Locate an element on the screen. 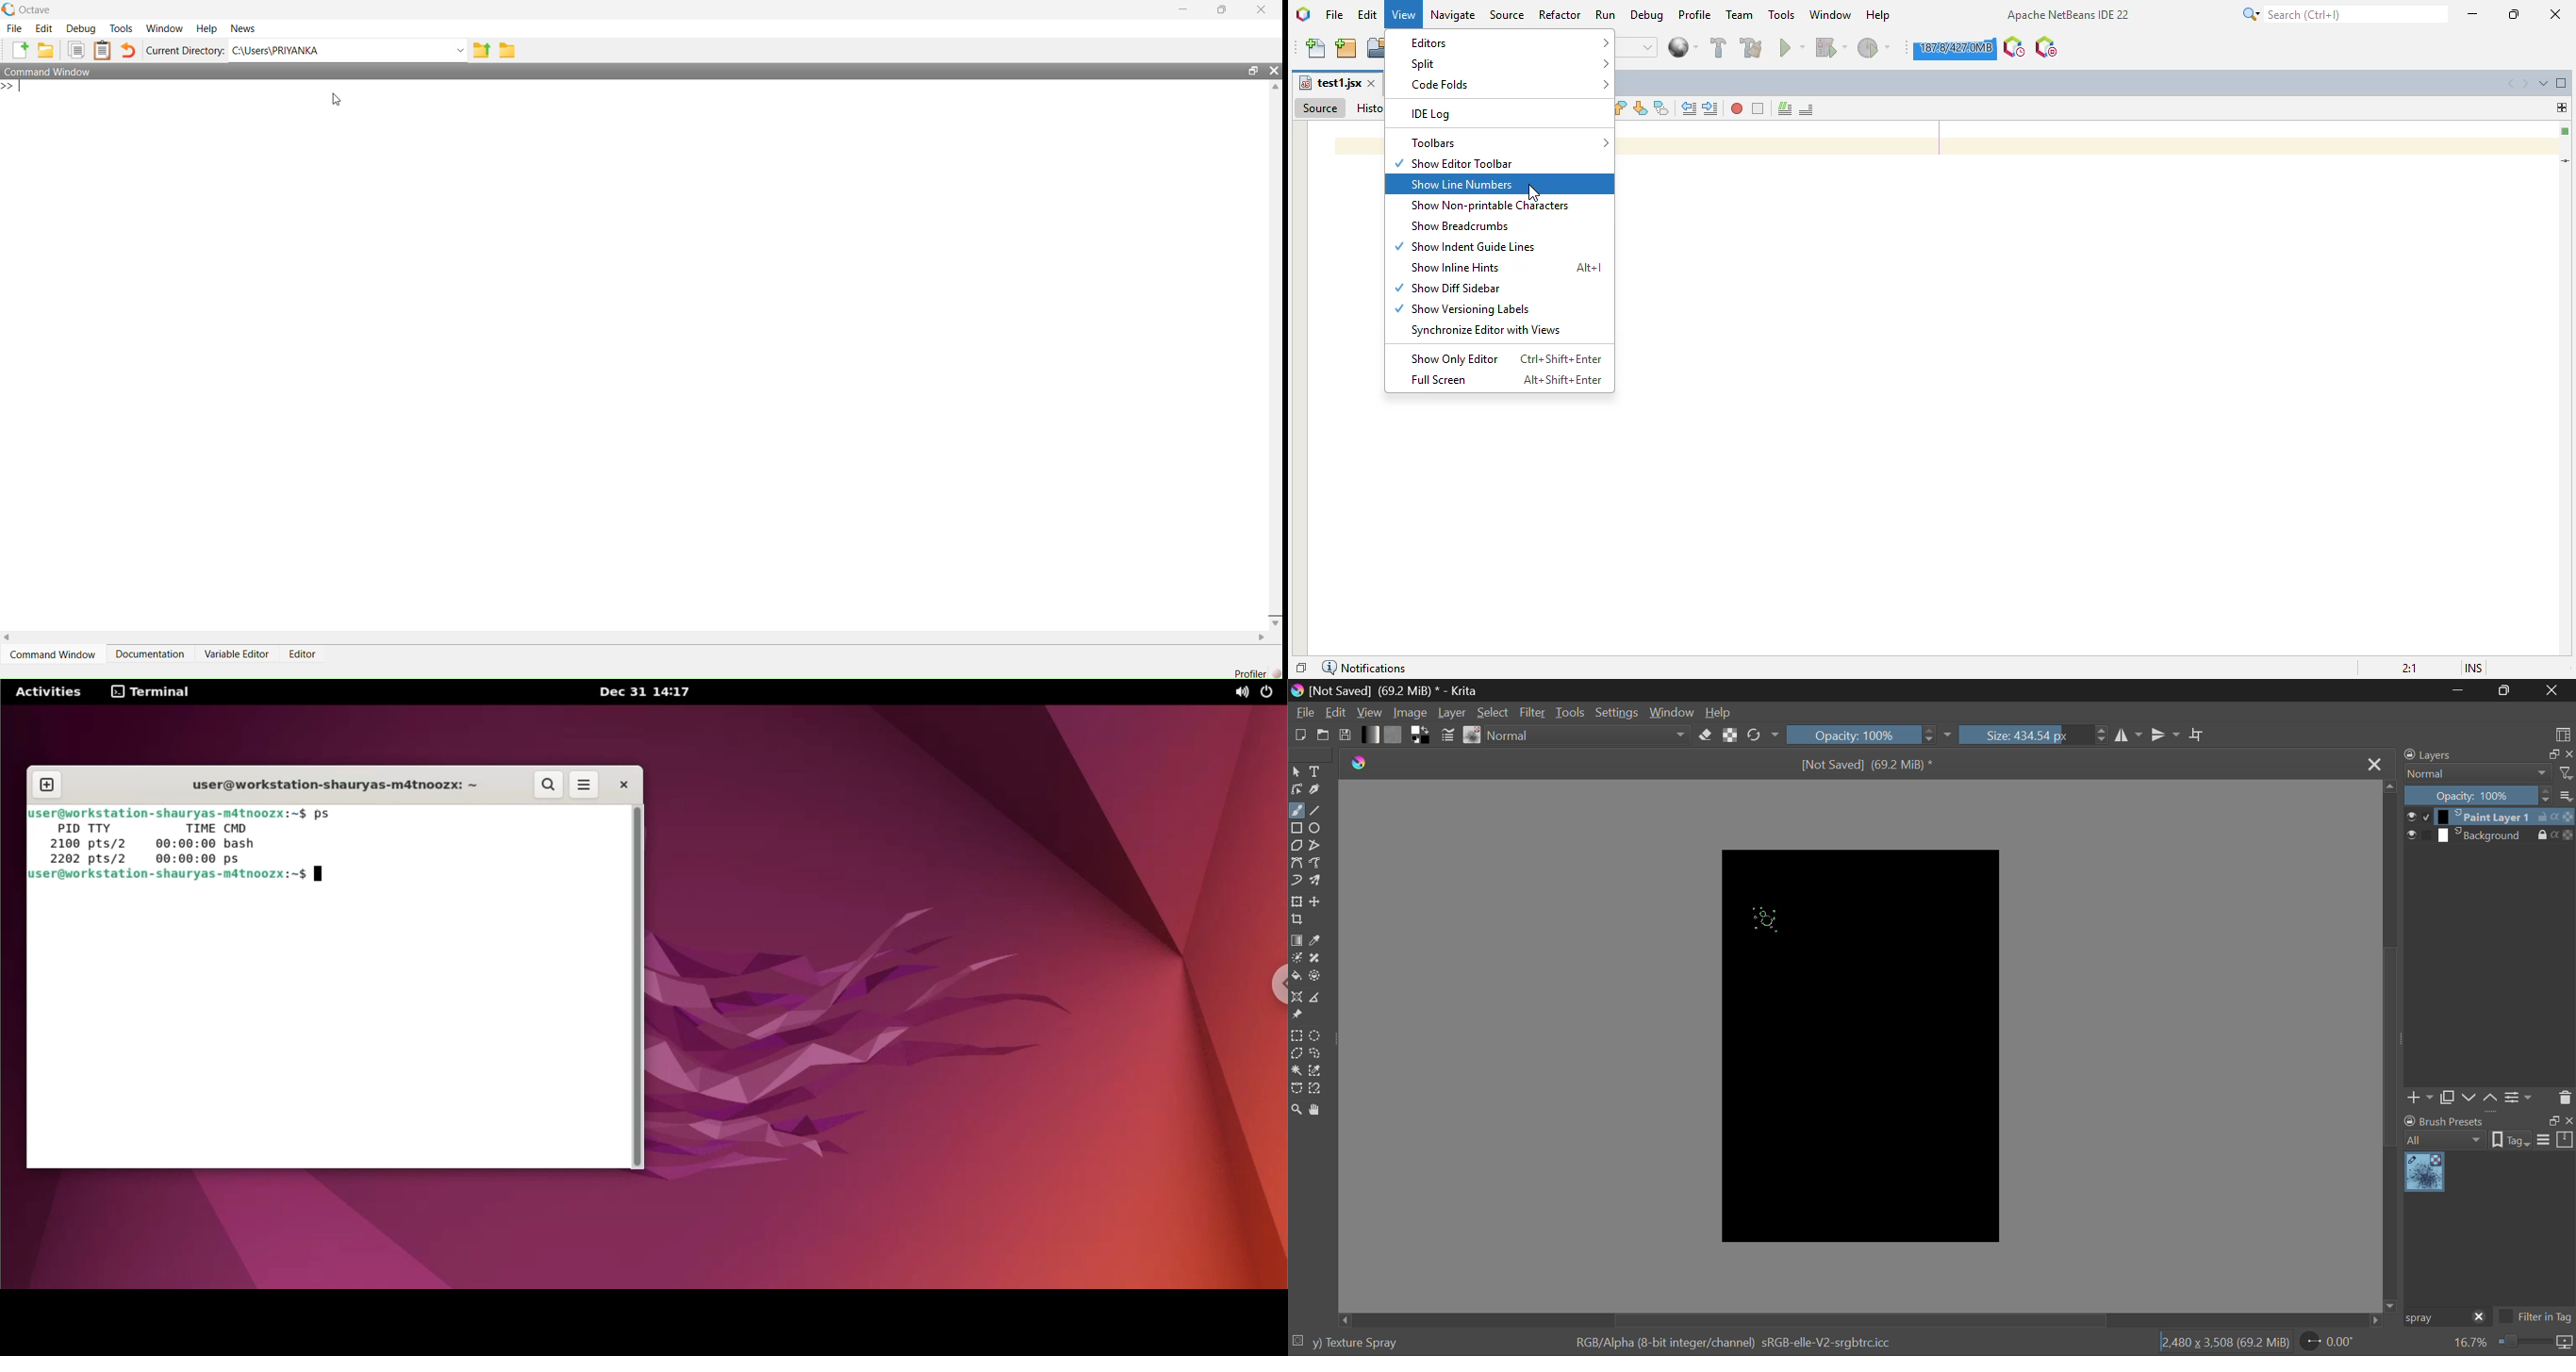  Settings is located at coordinates (2520, 1098).